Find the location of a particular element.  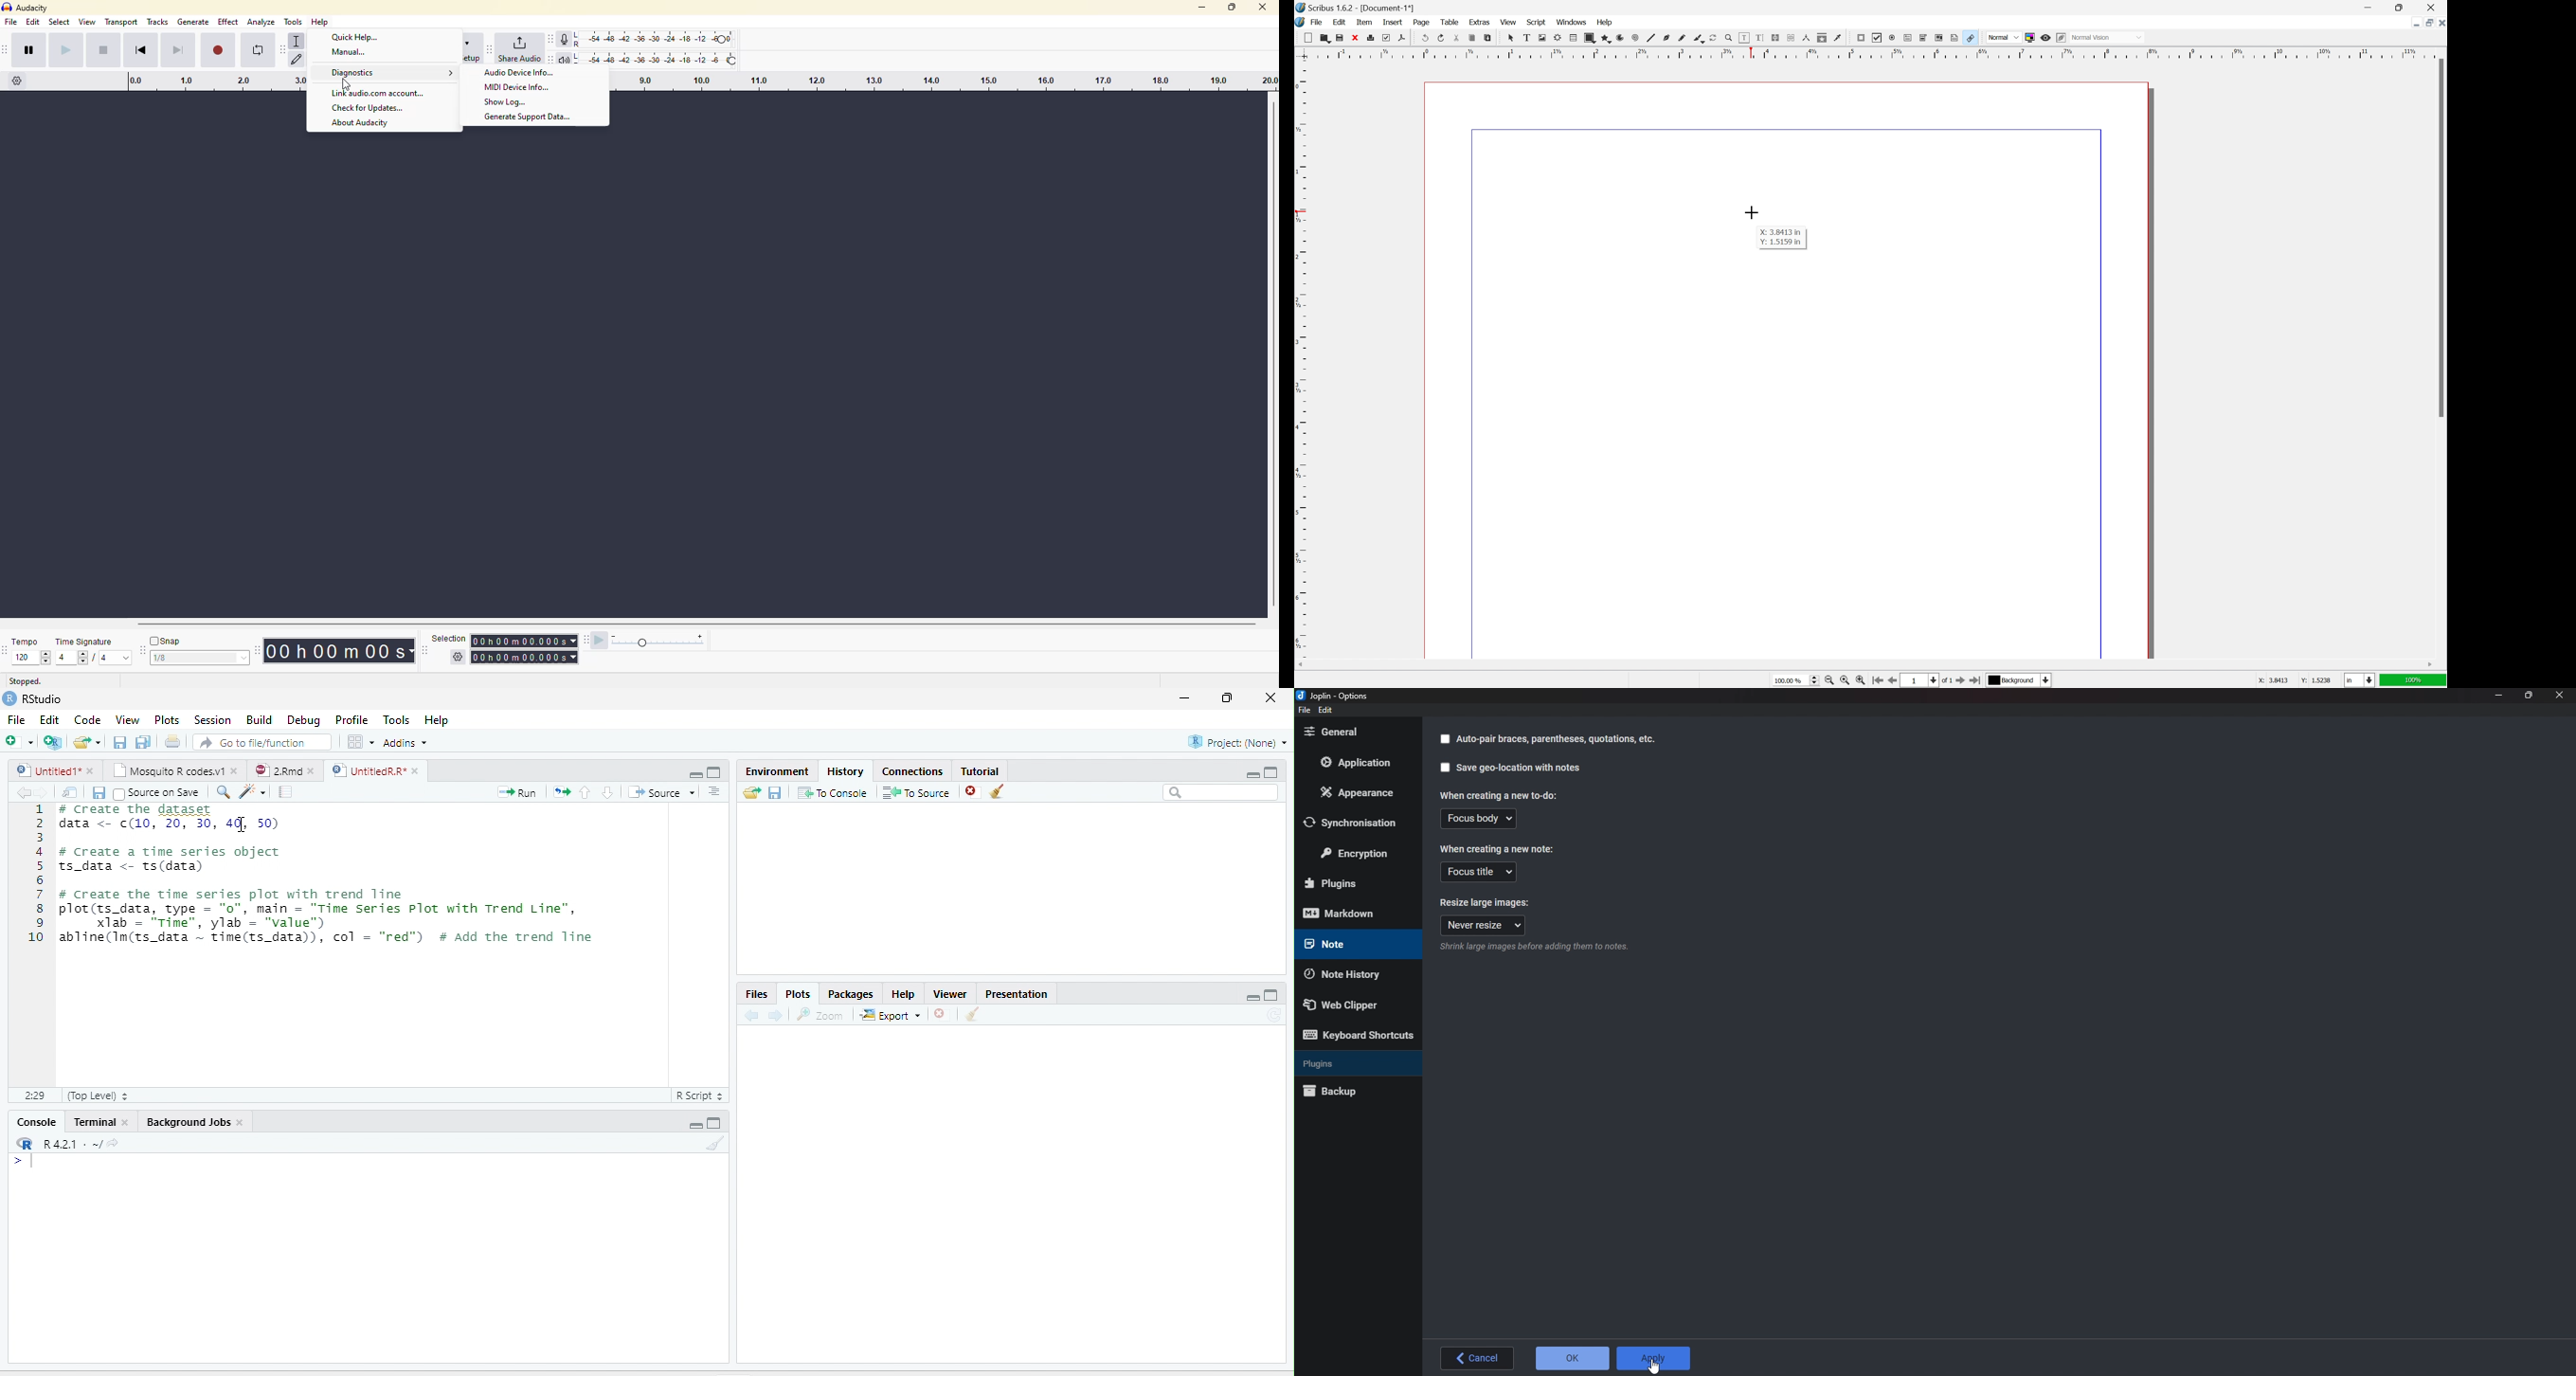

R Script is located at coordinates (700, 1095).